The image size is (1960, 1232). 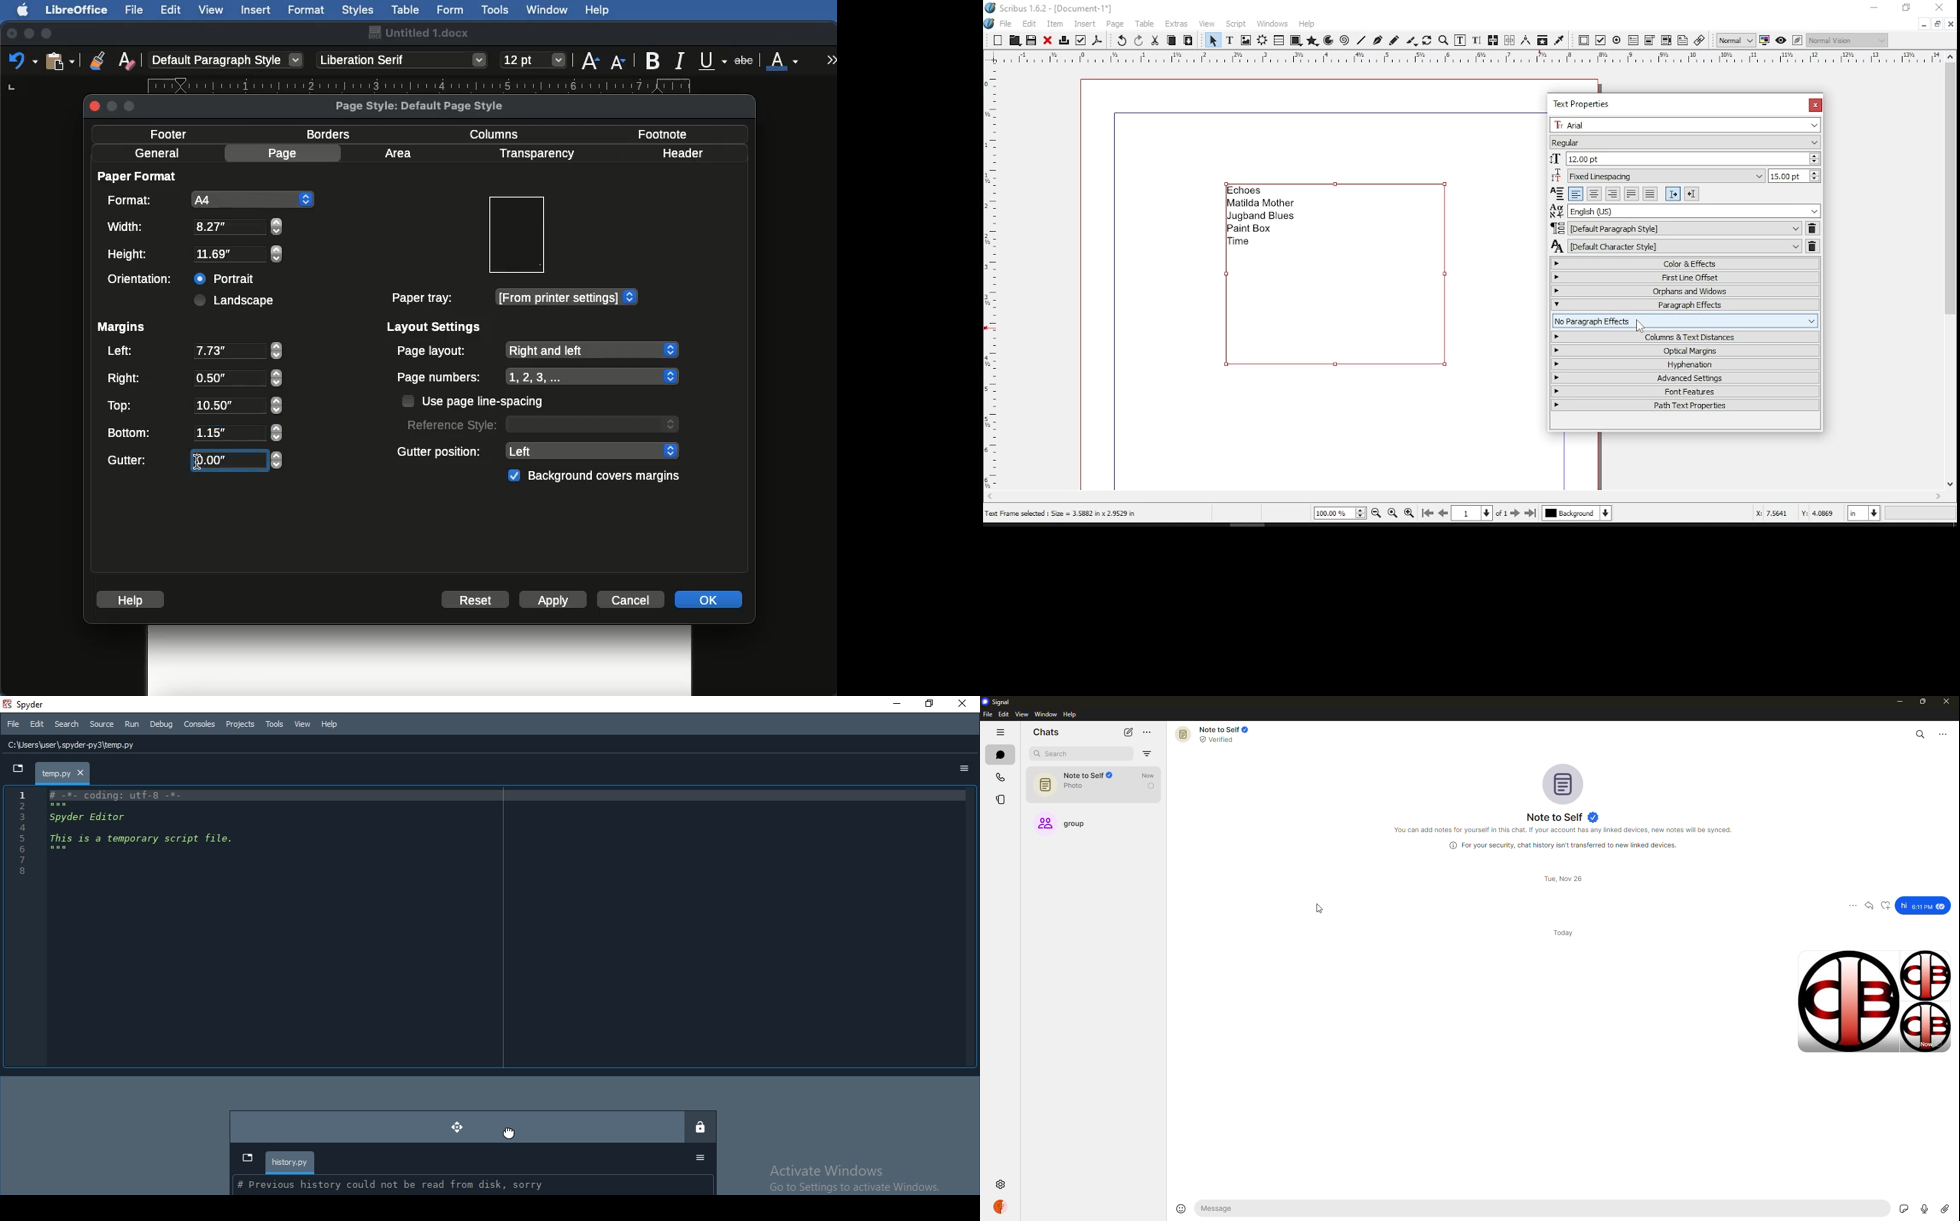 What do you see at coordinates (540, 450) in the screenshot?
I see `Gutter position` at bounding box center [540, 450].